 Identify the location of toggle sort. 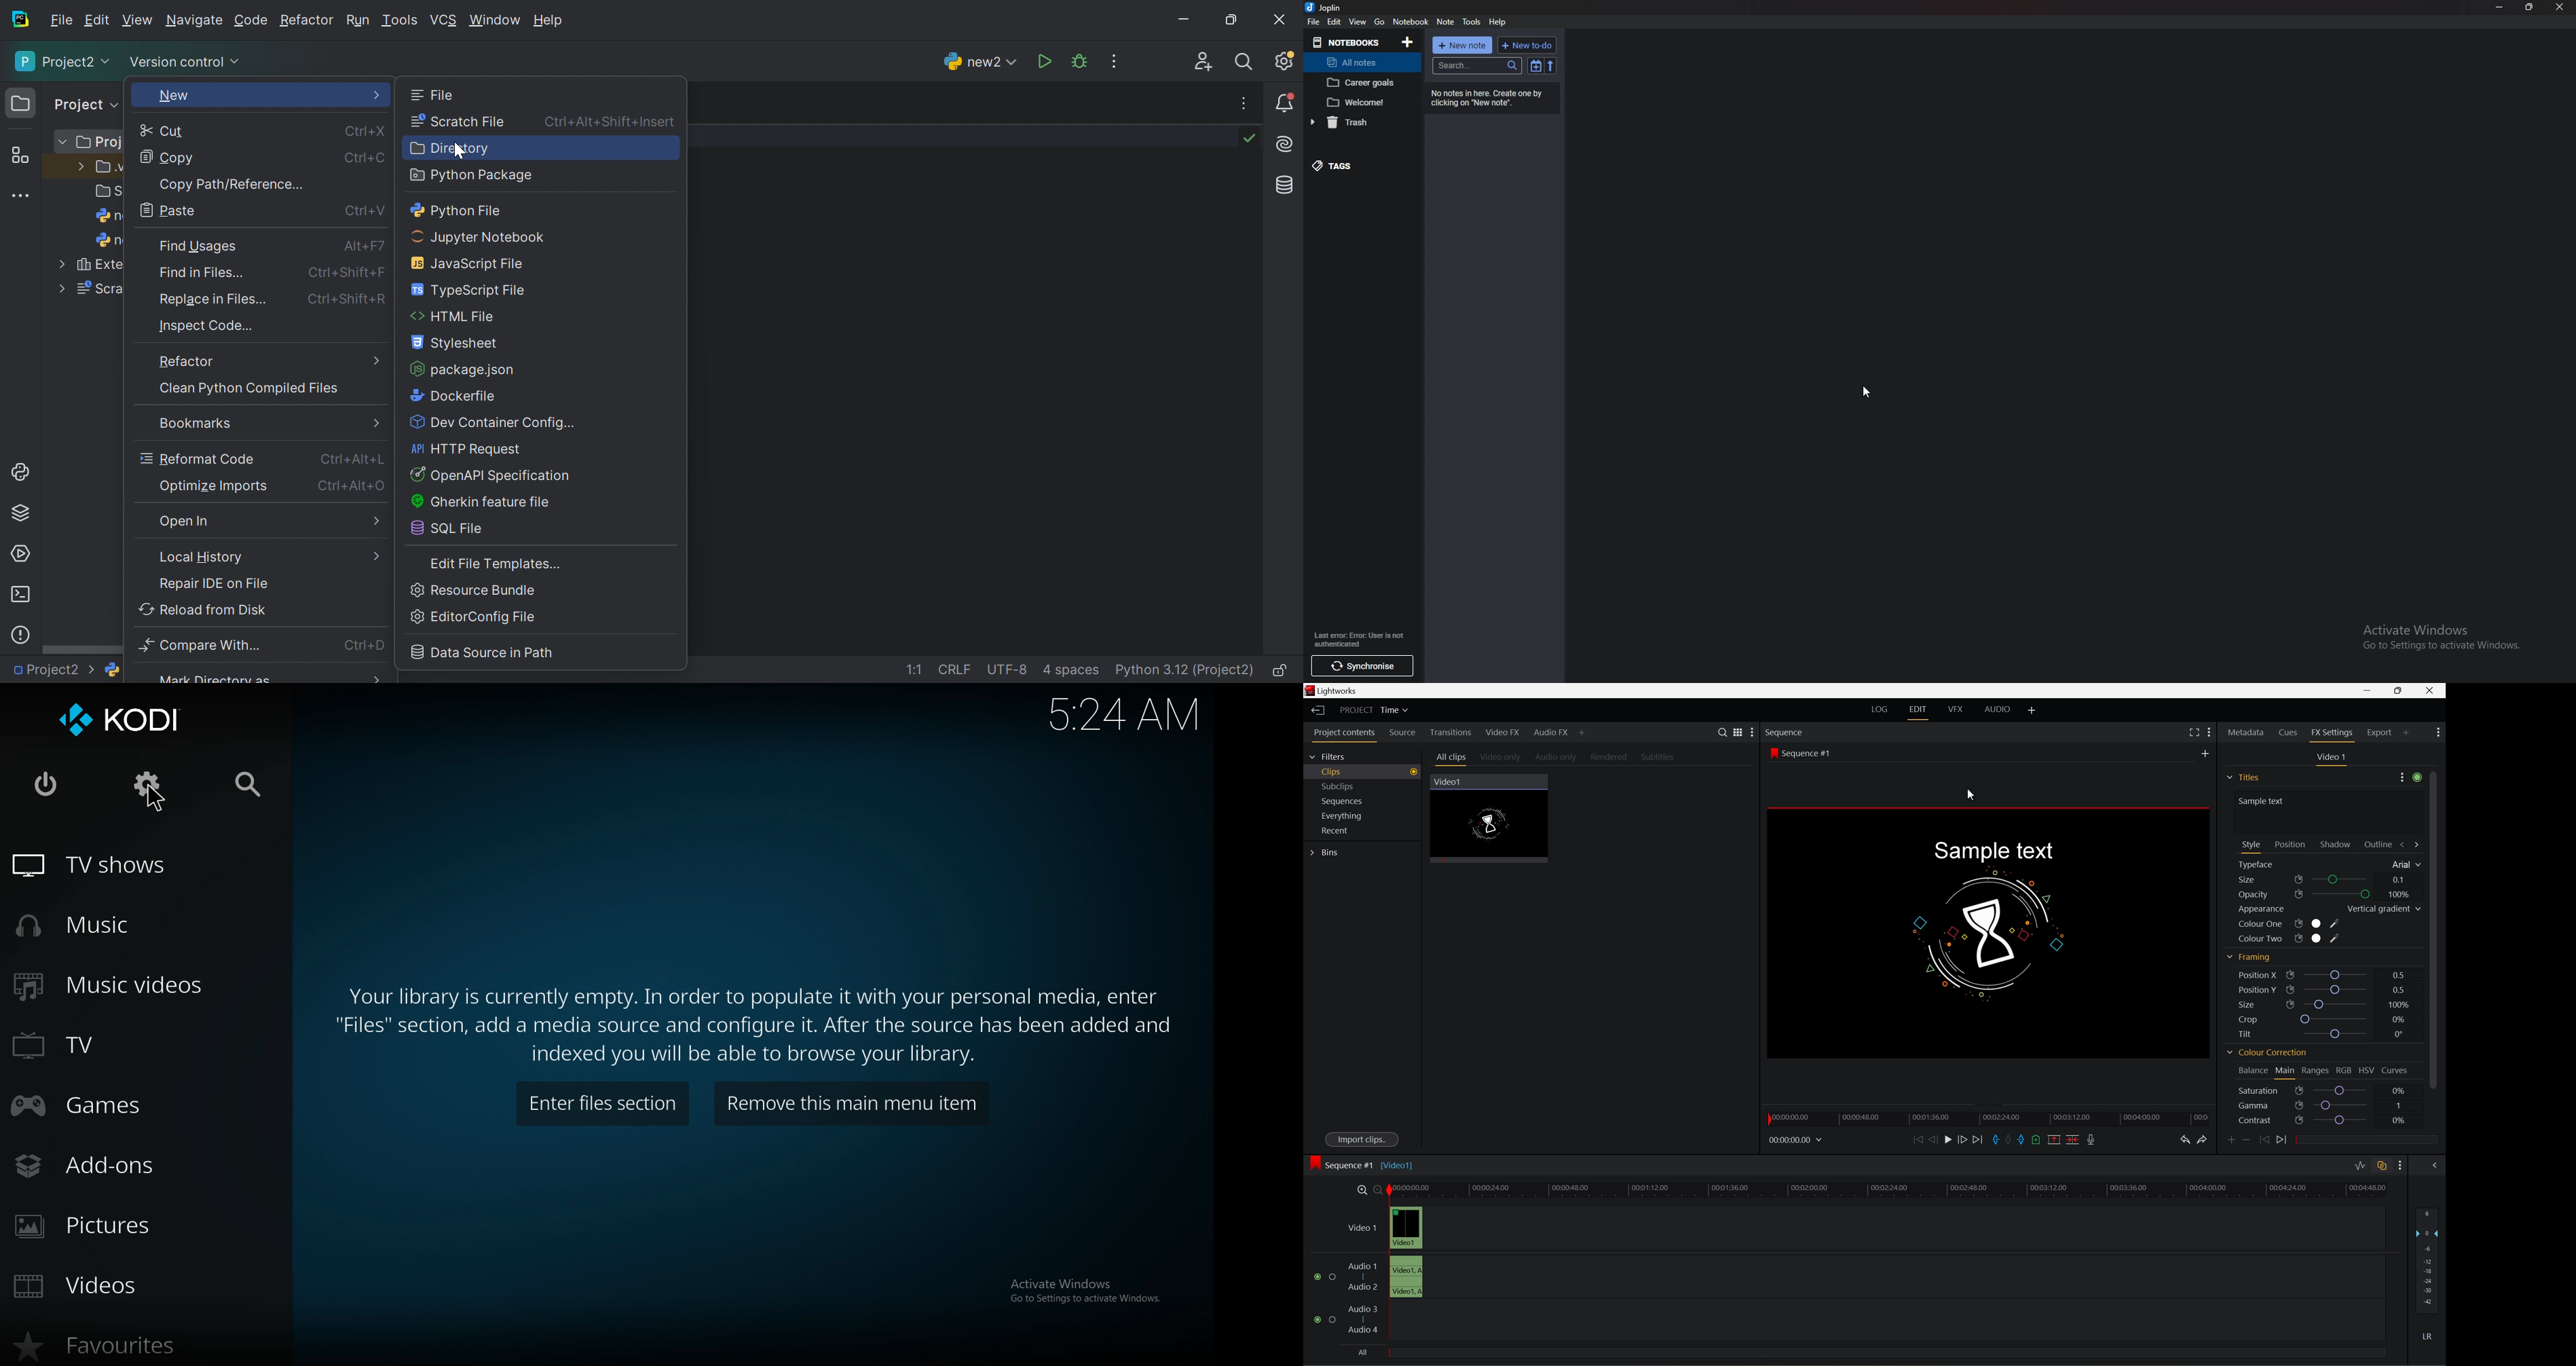
(1536, 65).